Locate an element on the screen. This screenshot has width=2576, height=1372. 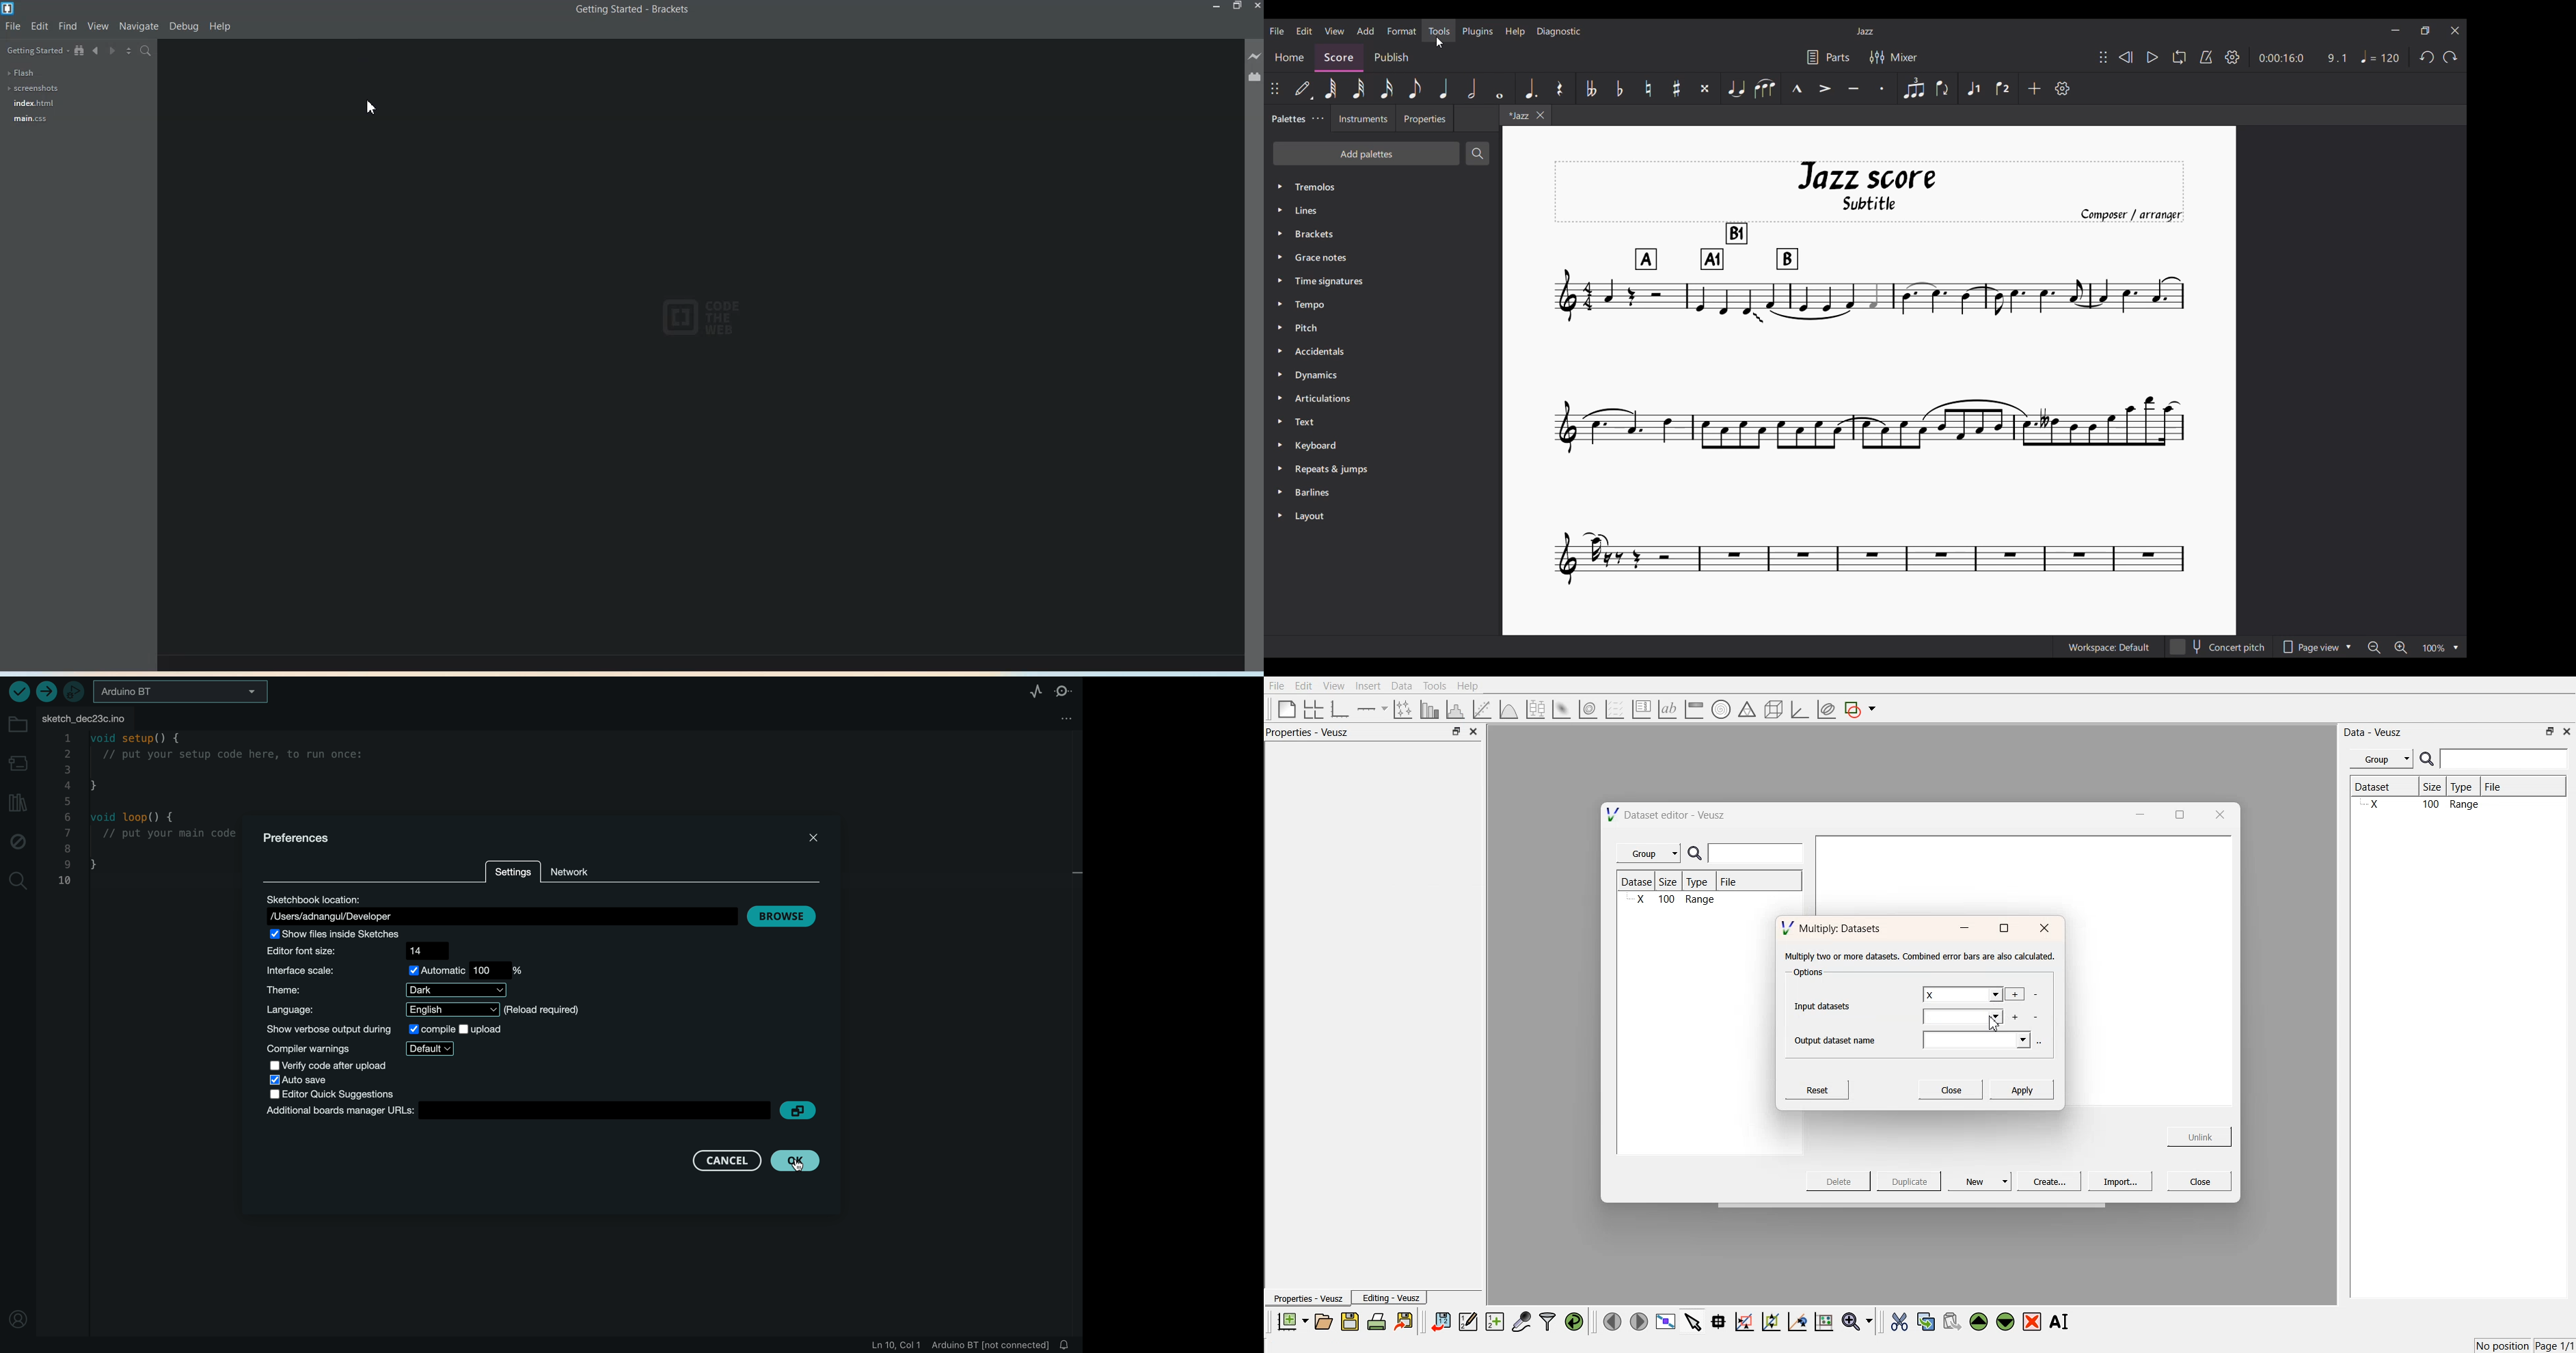
Minimize is located at coordinates (2395, 30).